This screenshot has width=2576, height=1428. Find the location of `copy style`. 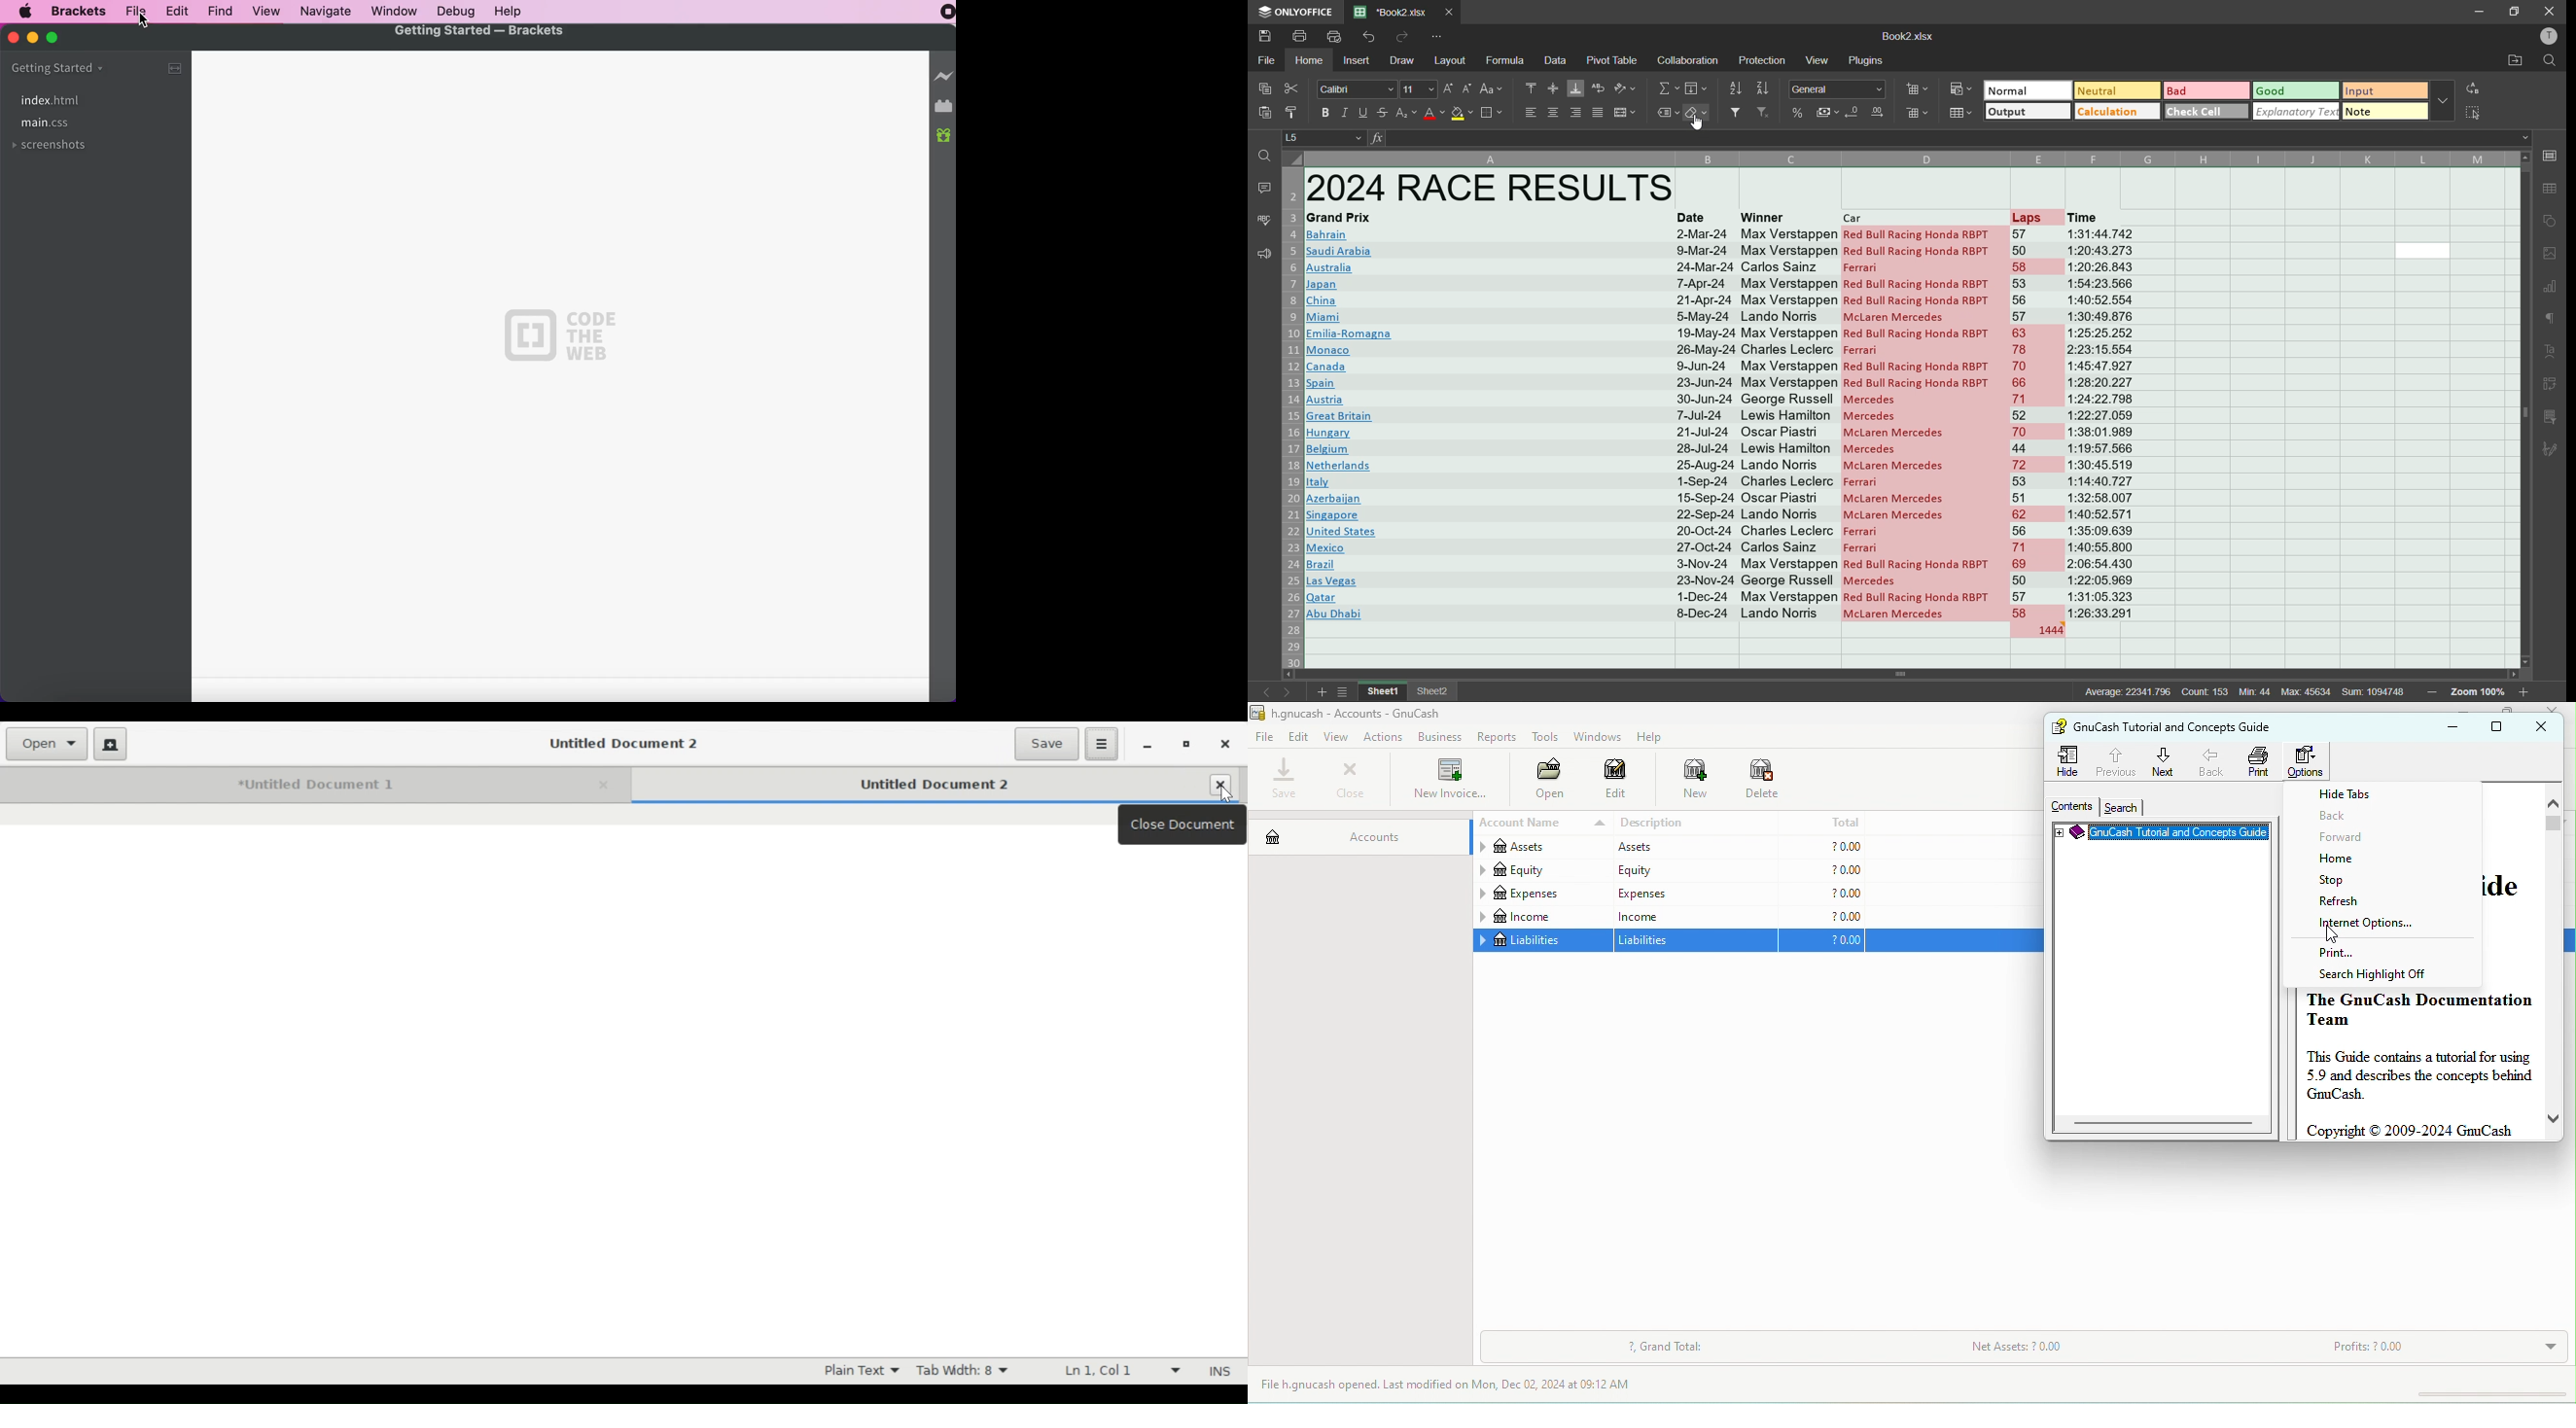

copy style is located at coordinates (1293, 109).